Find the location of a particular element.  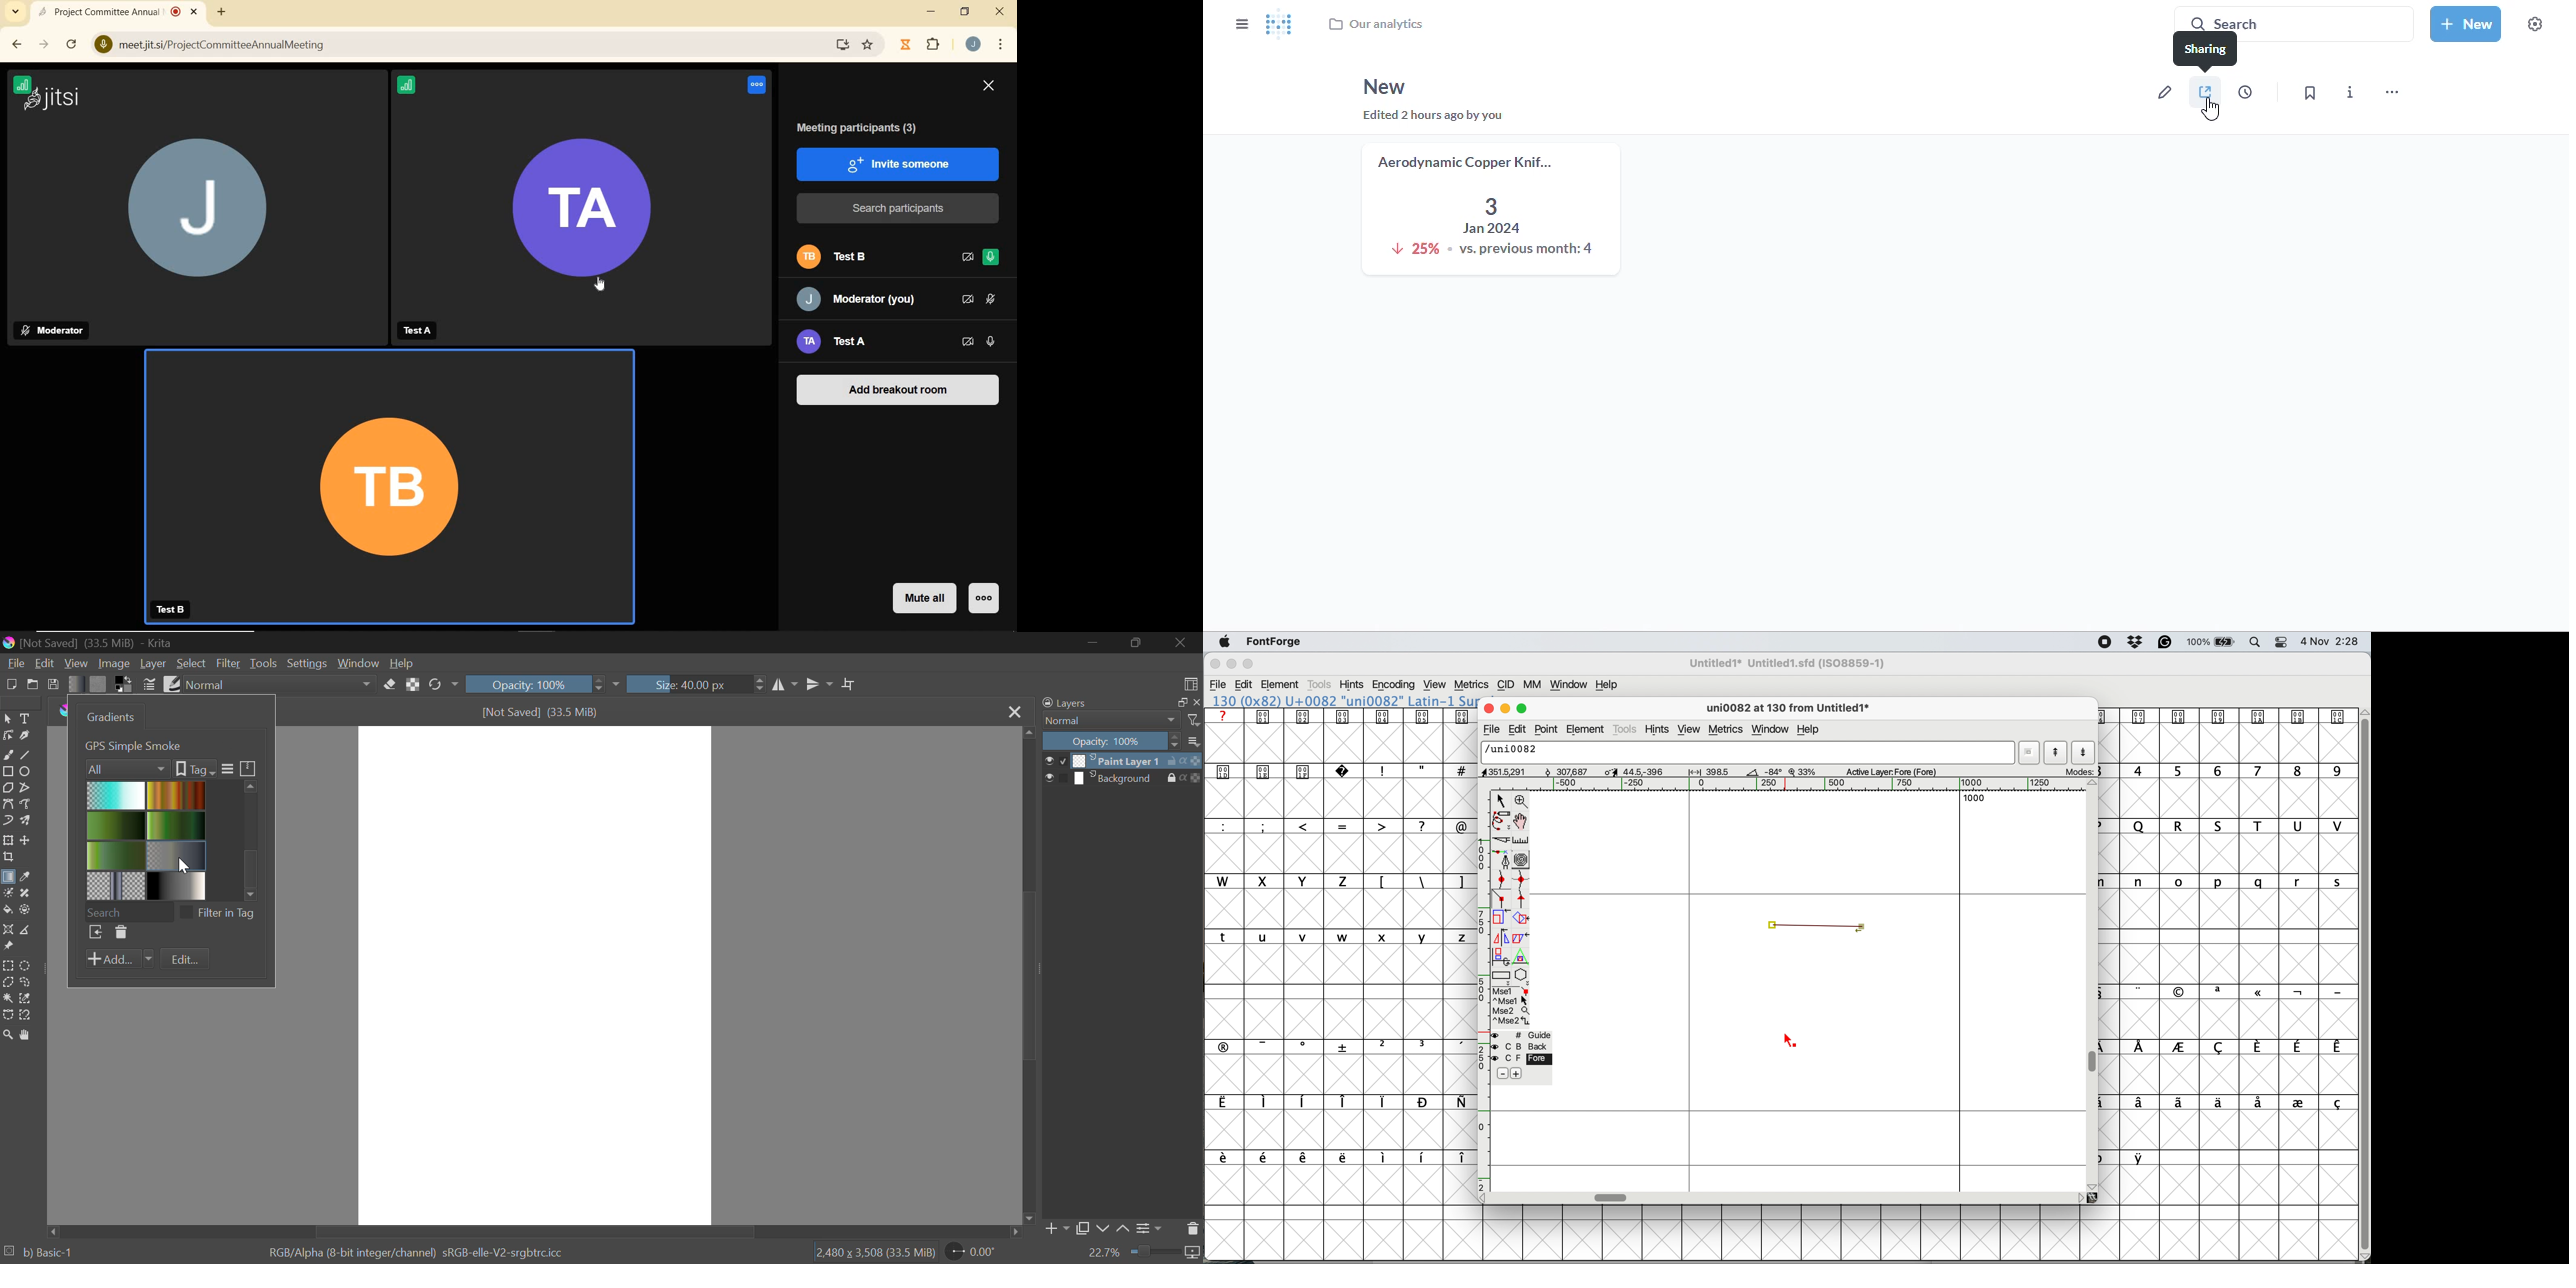

View is located at coordinates (76, 663).